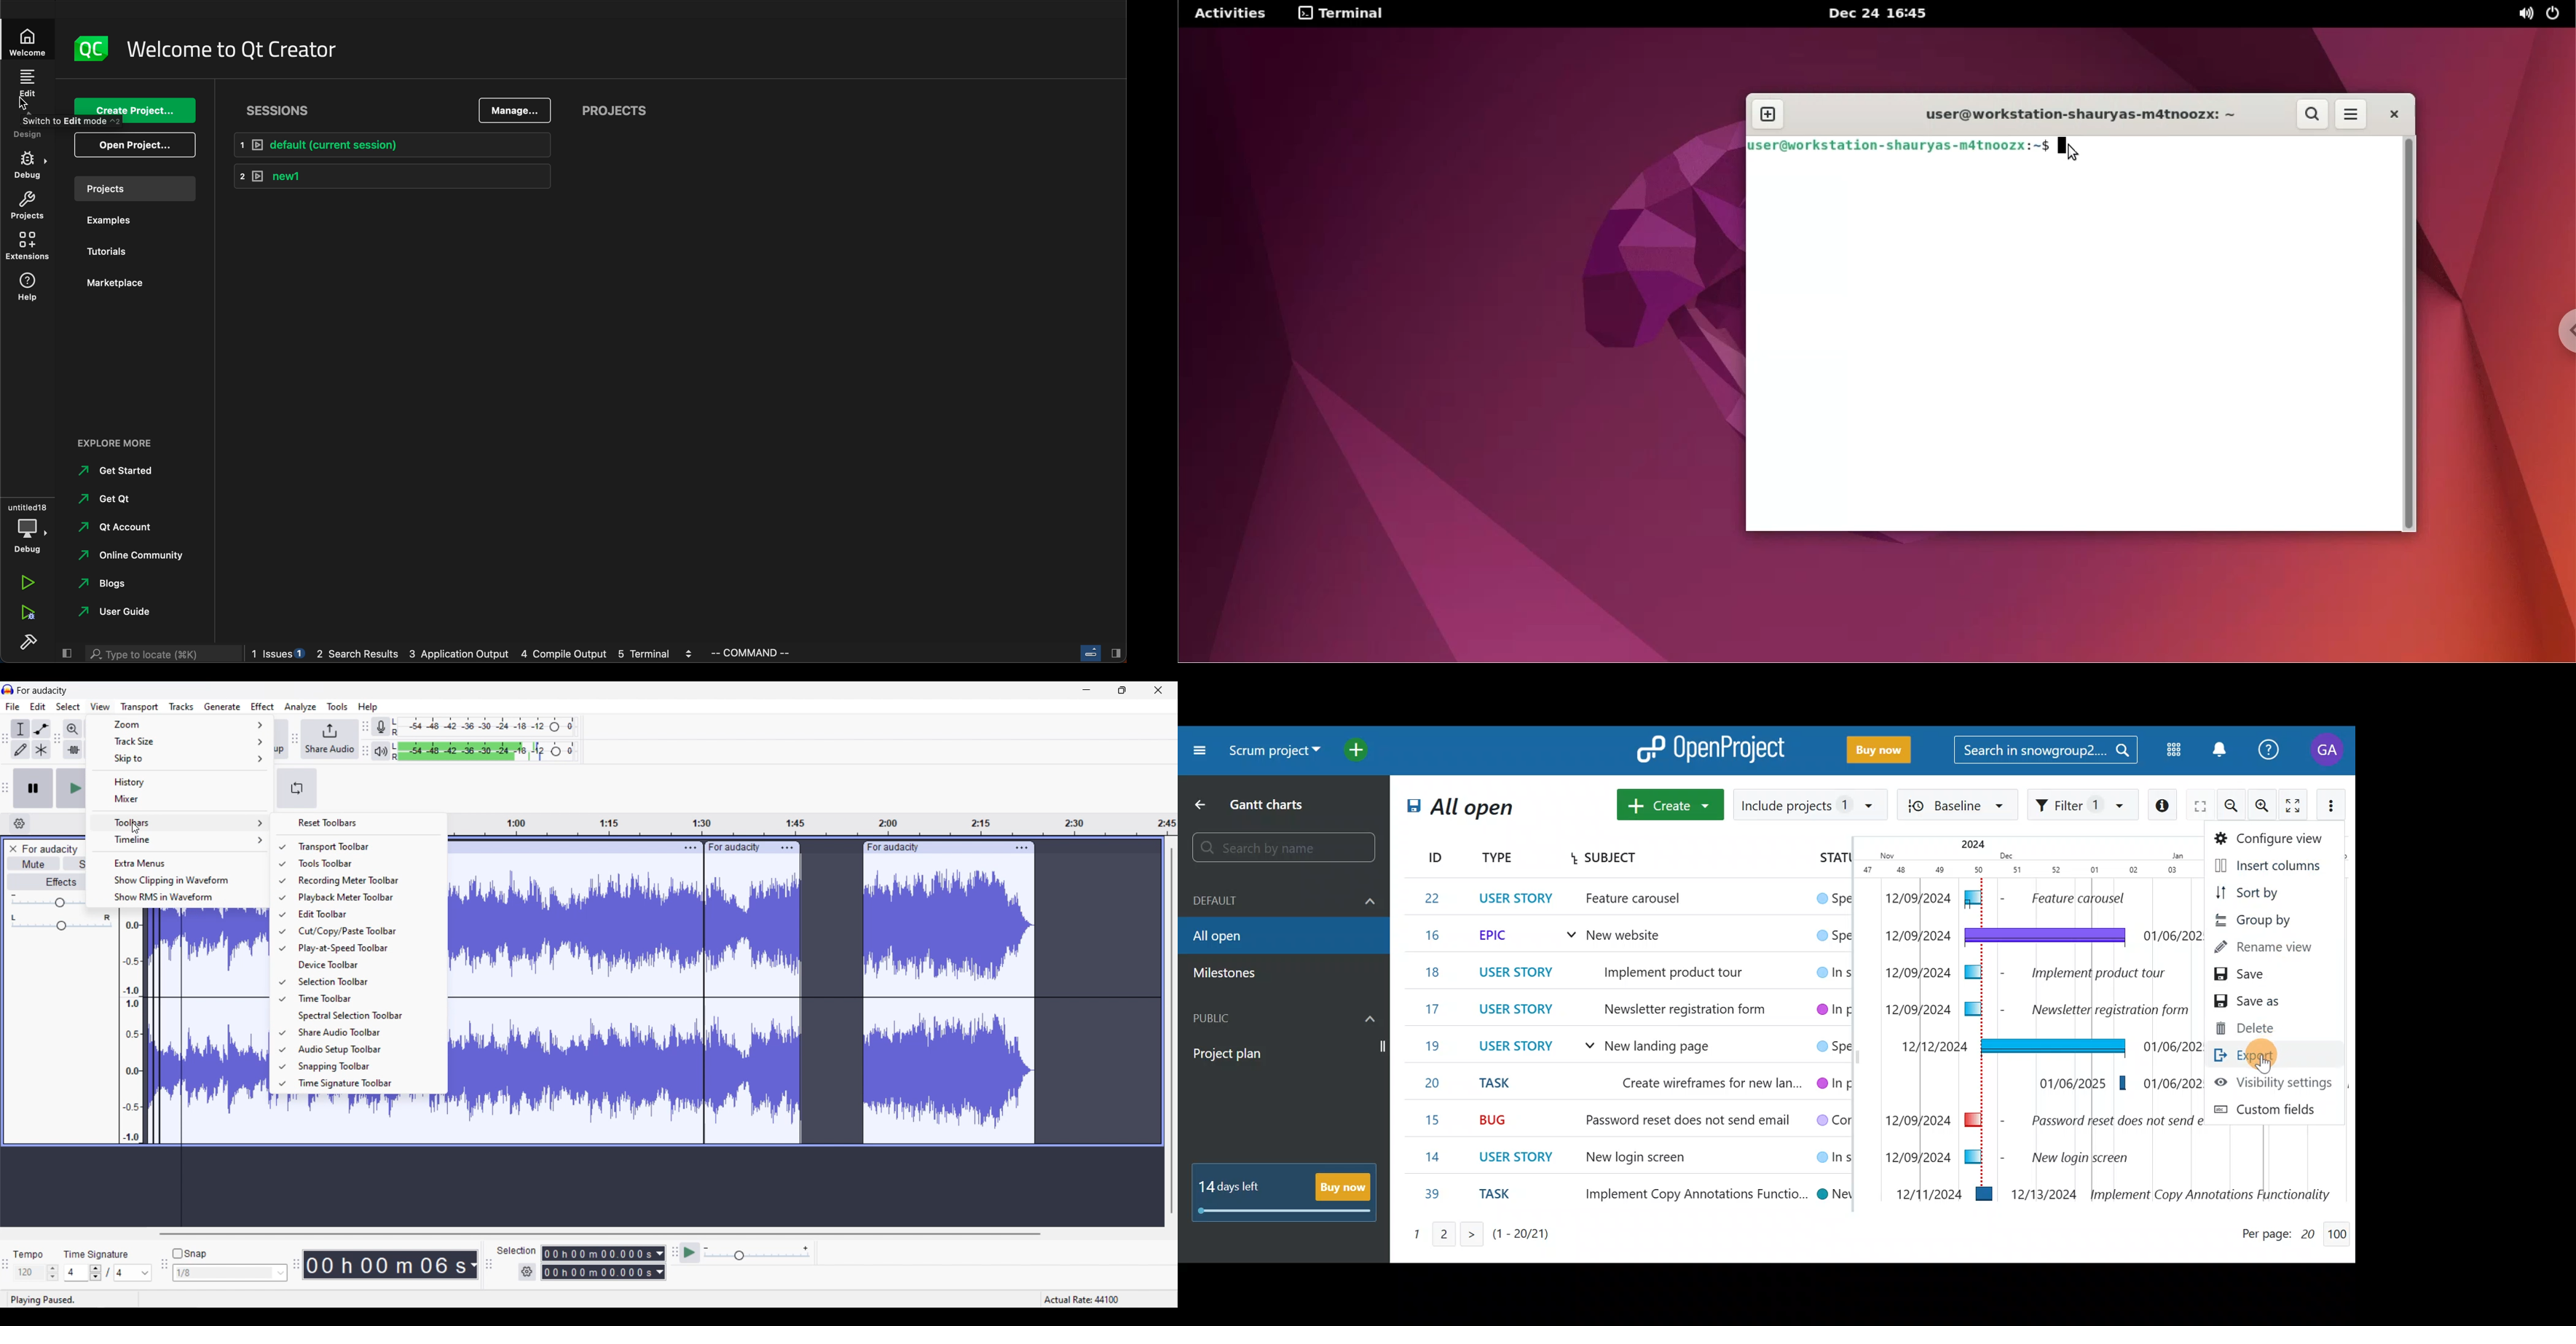 This screenshot has width=2576, height=1344. I want to click on Duration measurement, so click(662, 1263).